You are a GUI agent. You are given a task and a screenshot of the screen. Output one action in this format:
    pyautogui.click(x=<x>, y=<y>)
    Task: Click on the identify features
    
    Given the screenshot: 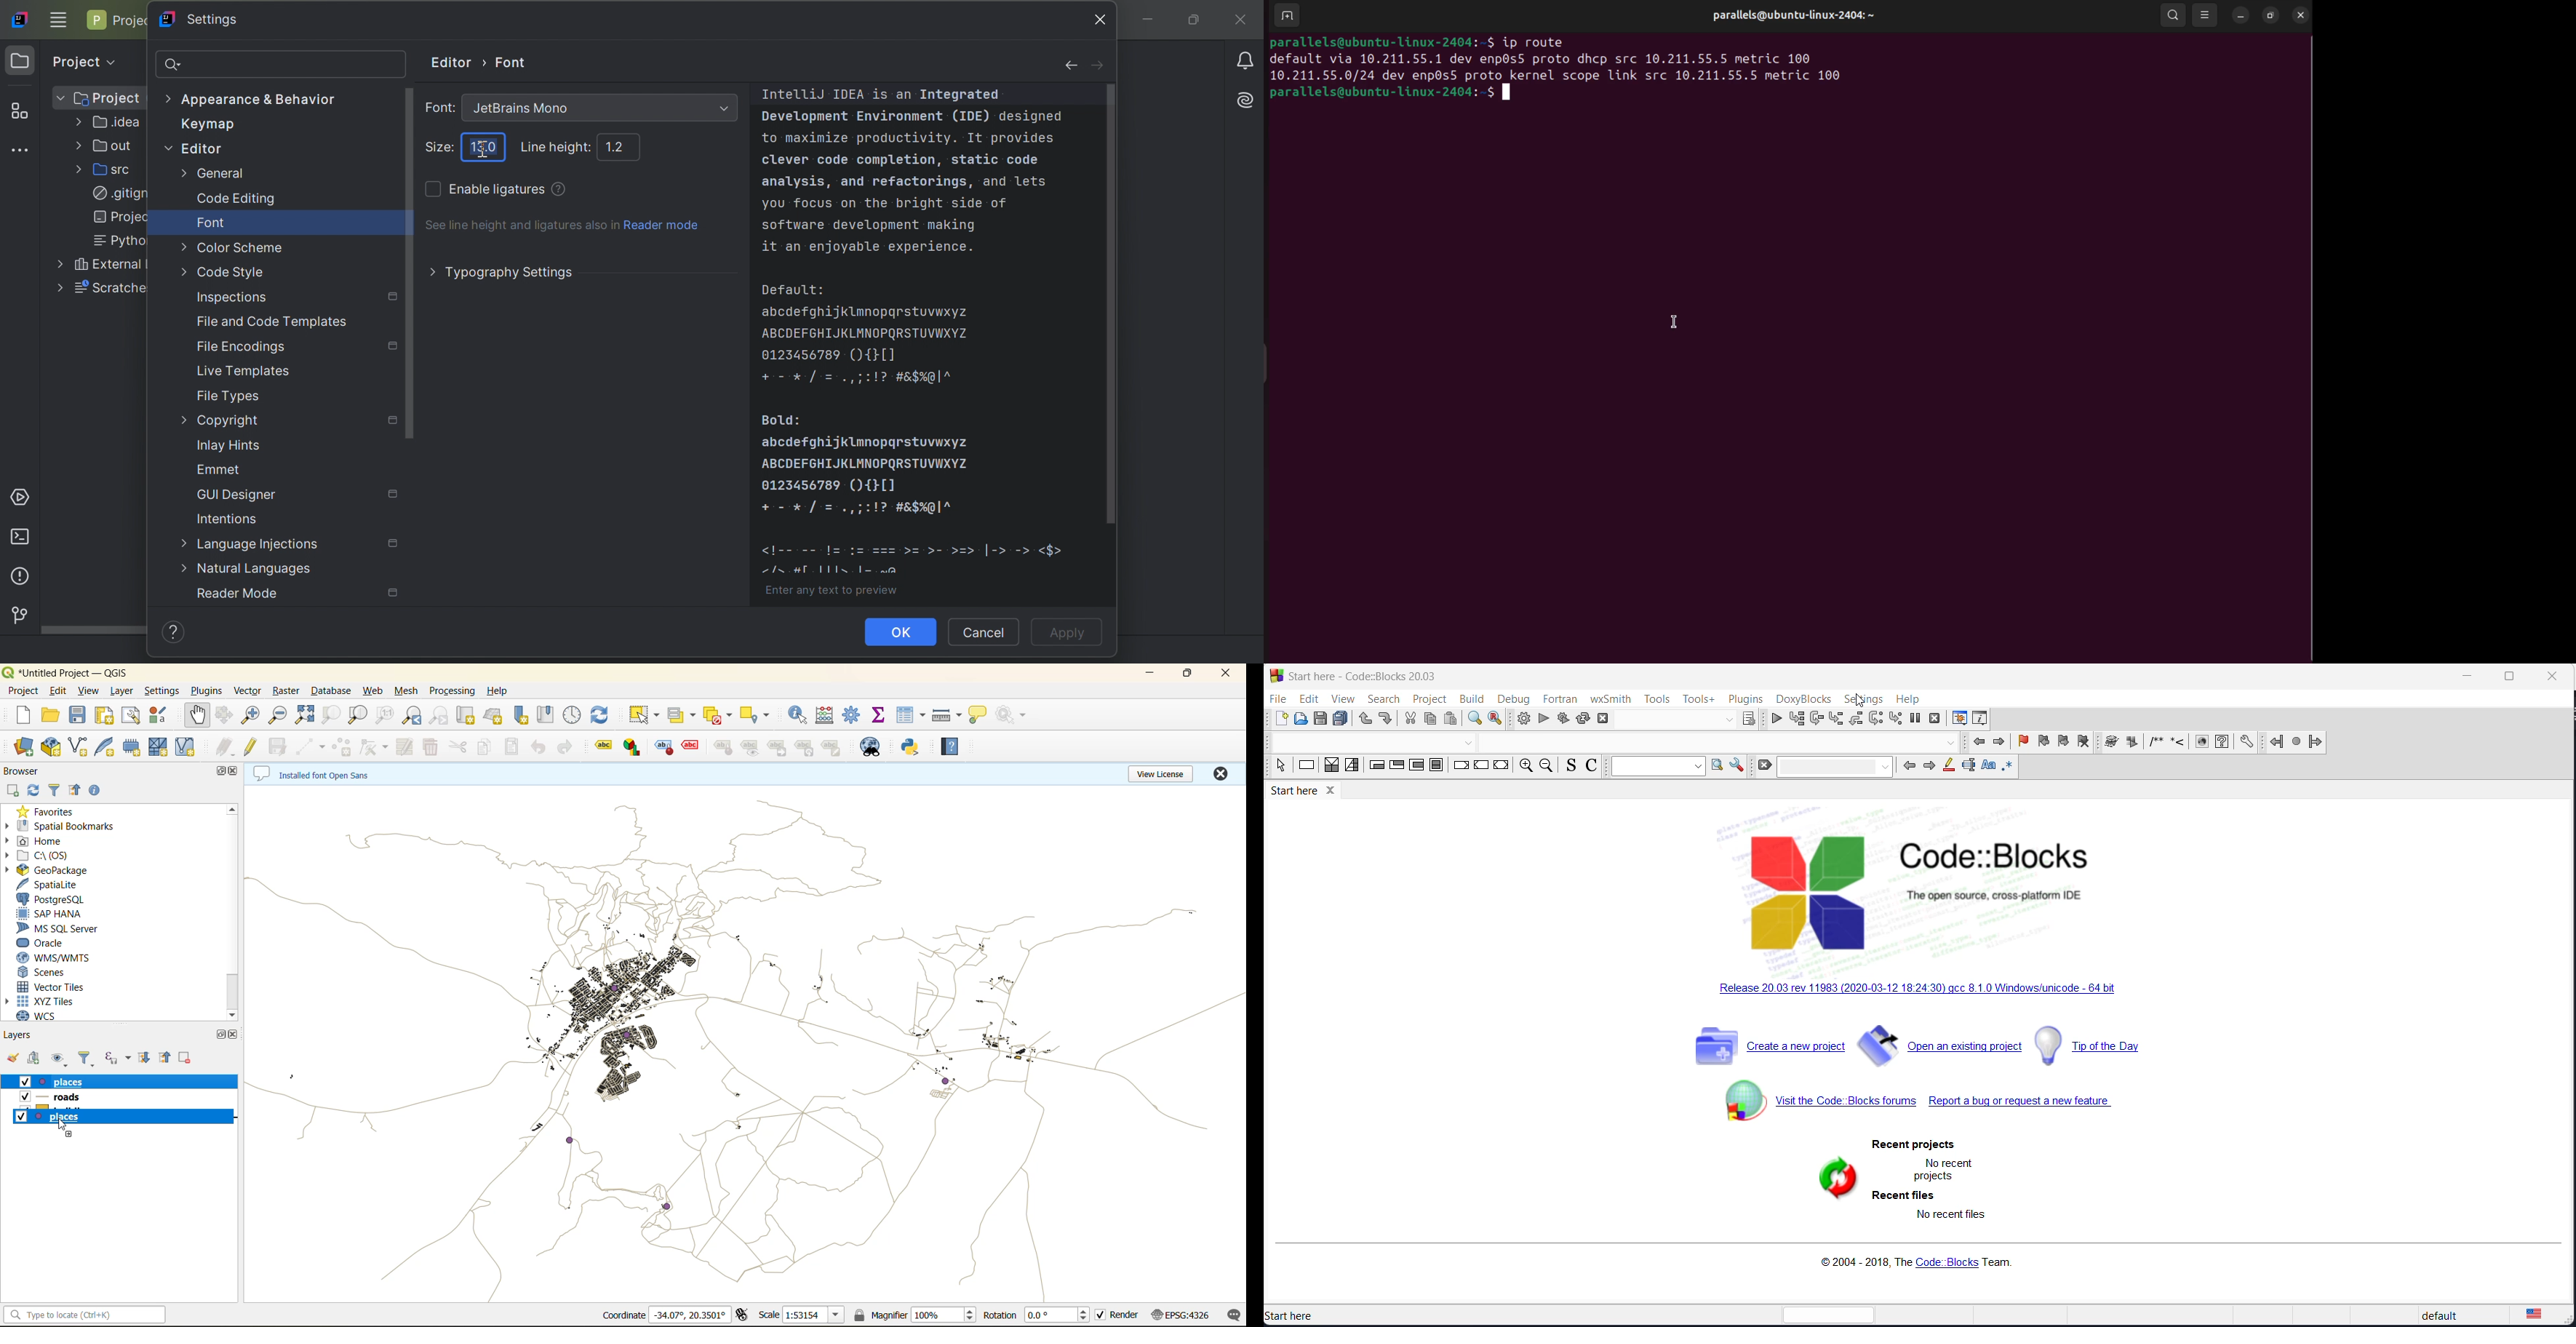 What is the action you would take?
    pyautogui.click(x=801, y=715)
    